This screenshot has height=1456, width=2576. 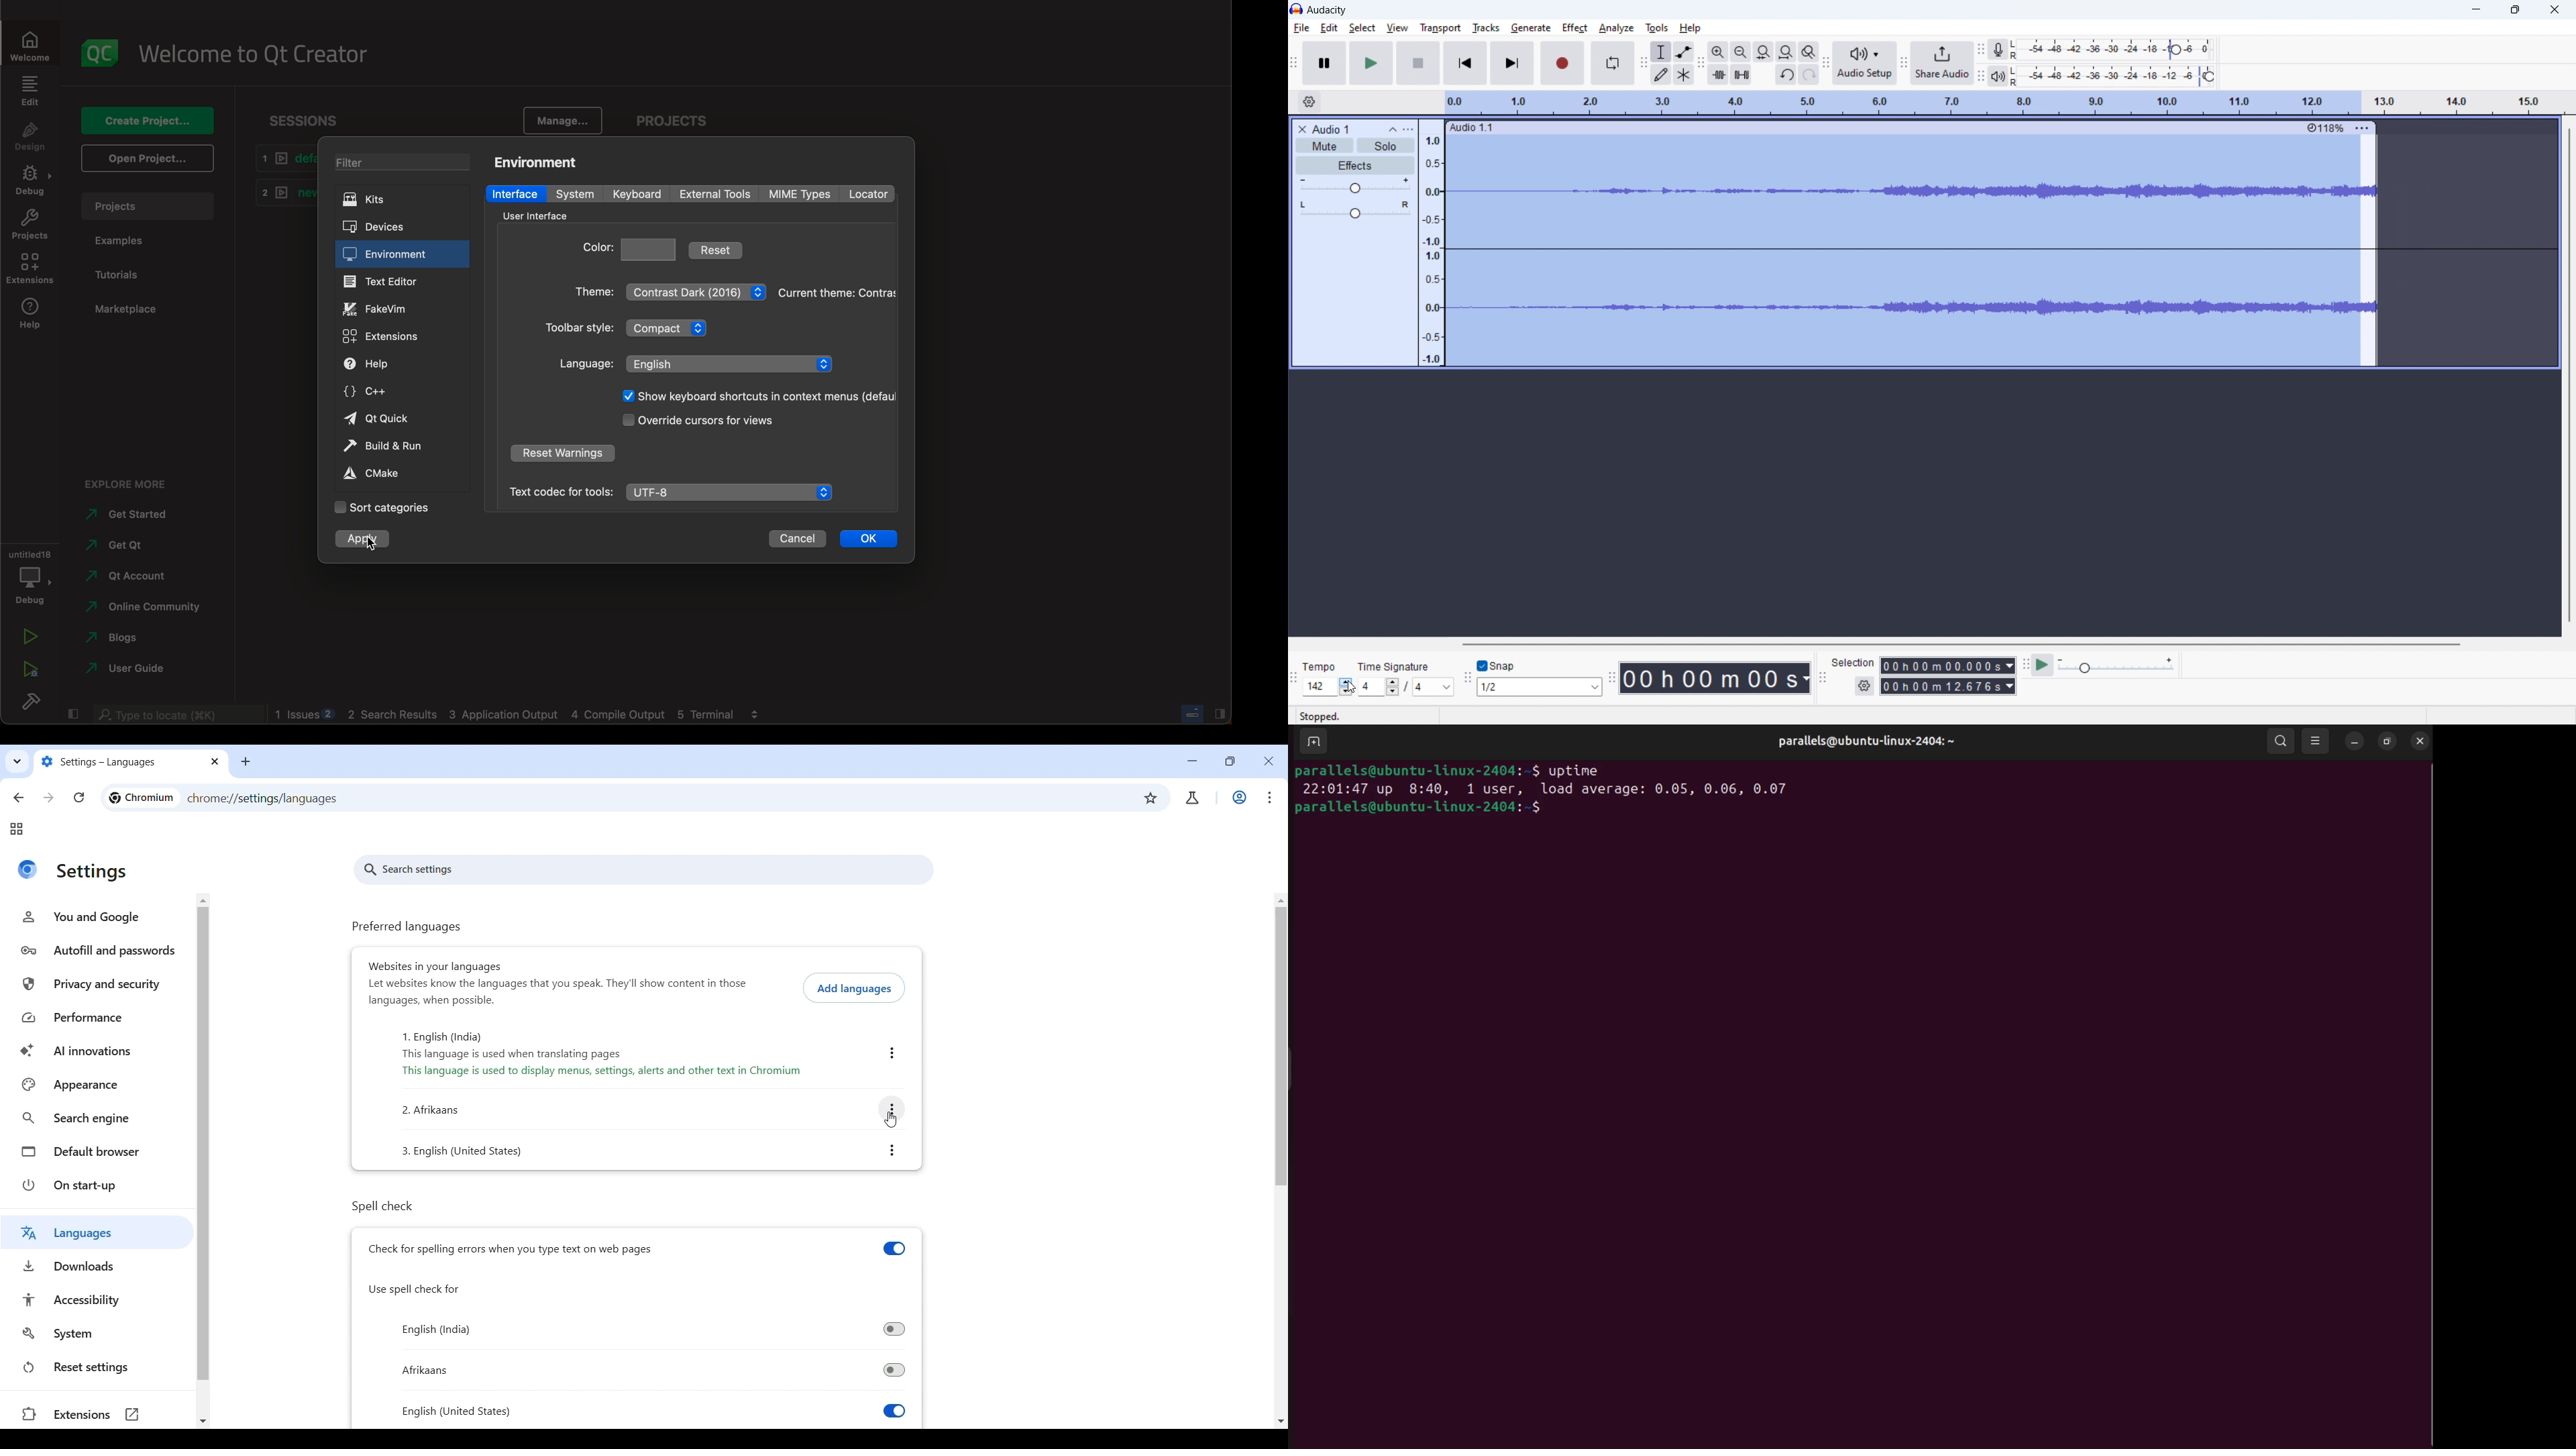 What do you see at coordinates (637, 1248) in the screenshot?
I see `Toggle for spell check by browser` at bounding box center [637, 1248].